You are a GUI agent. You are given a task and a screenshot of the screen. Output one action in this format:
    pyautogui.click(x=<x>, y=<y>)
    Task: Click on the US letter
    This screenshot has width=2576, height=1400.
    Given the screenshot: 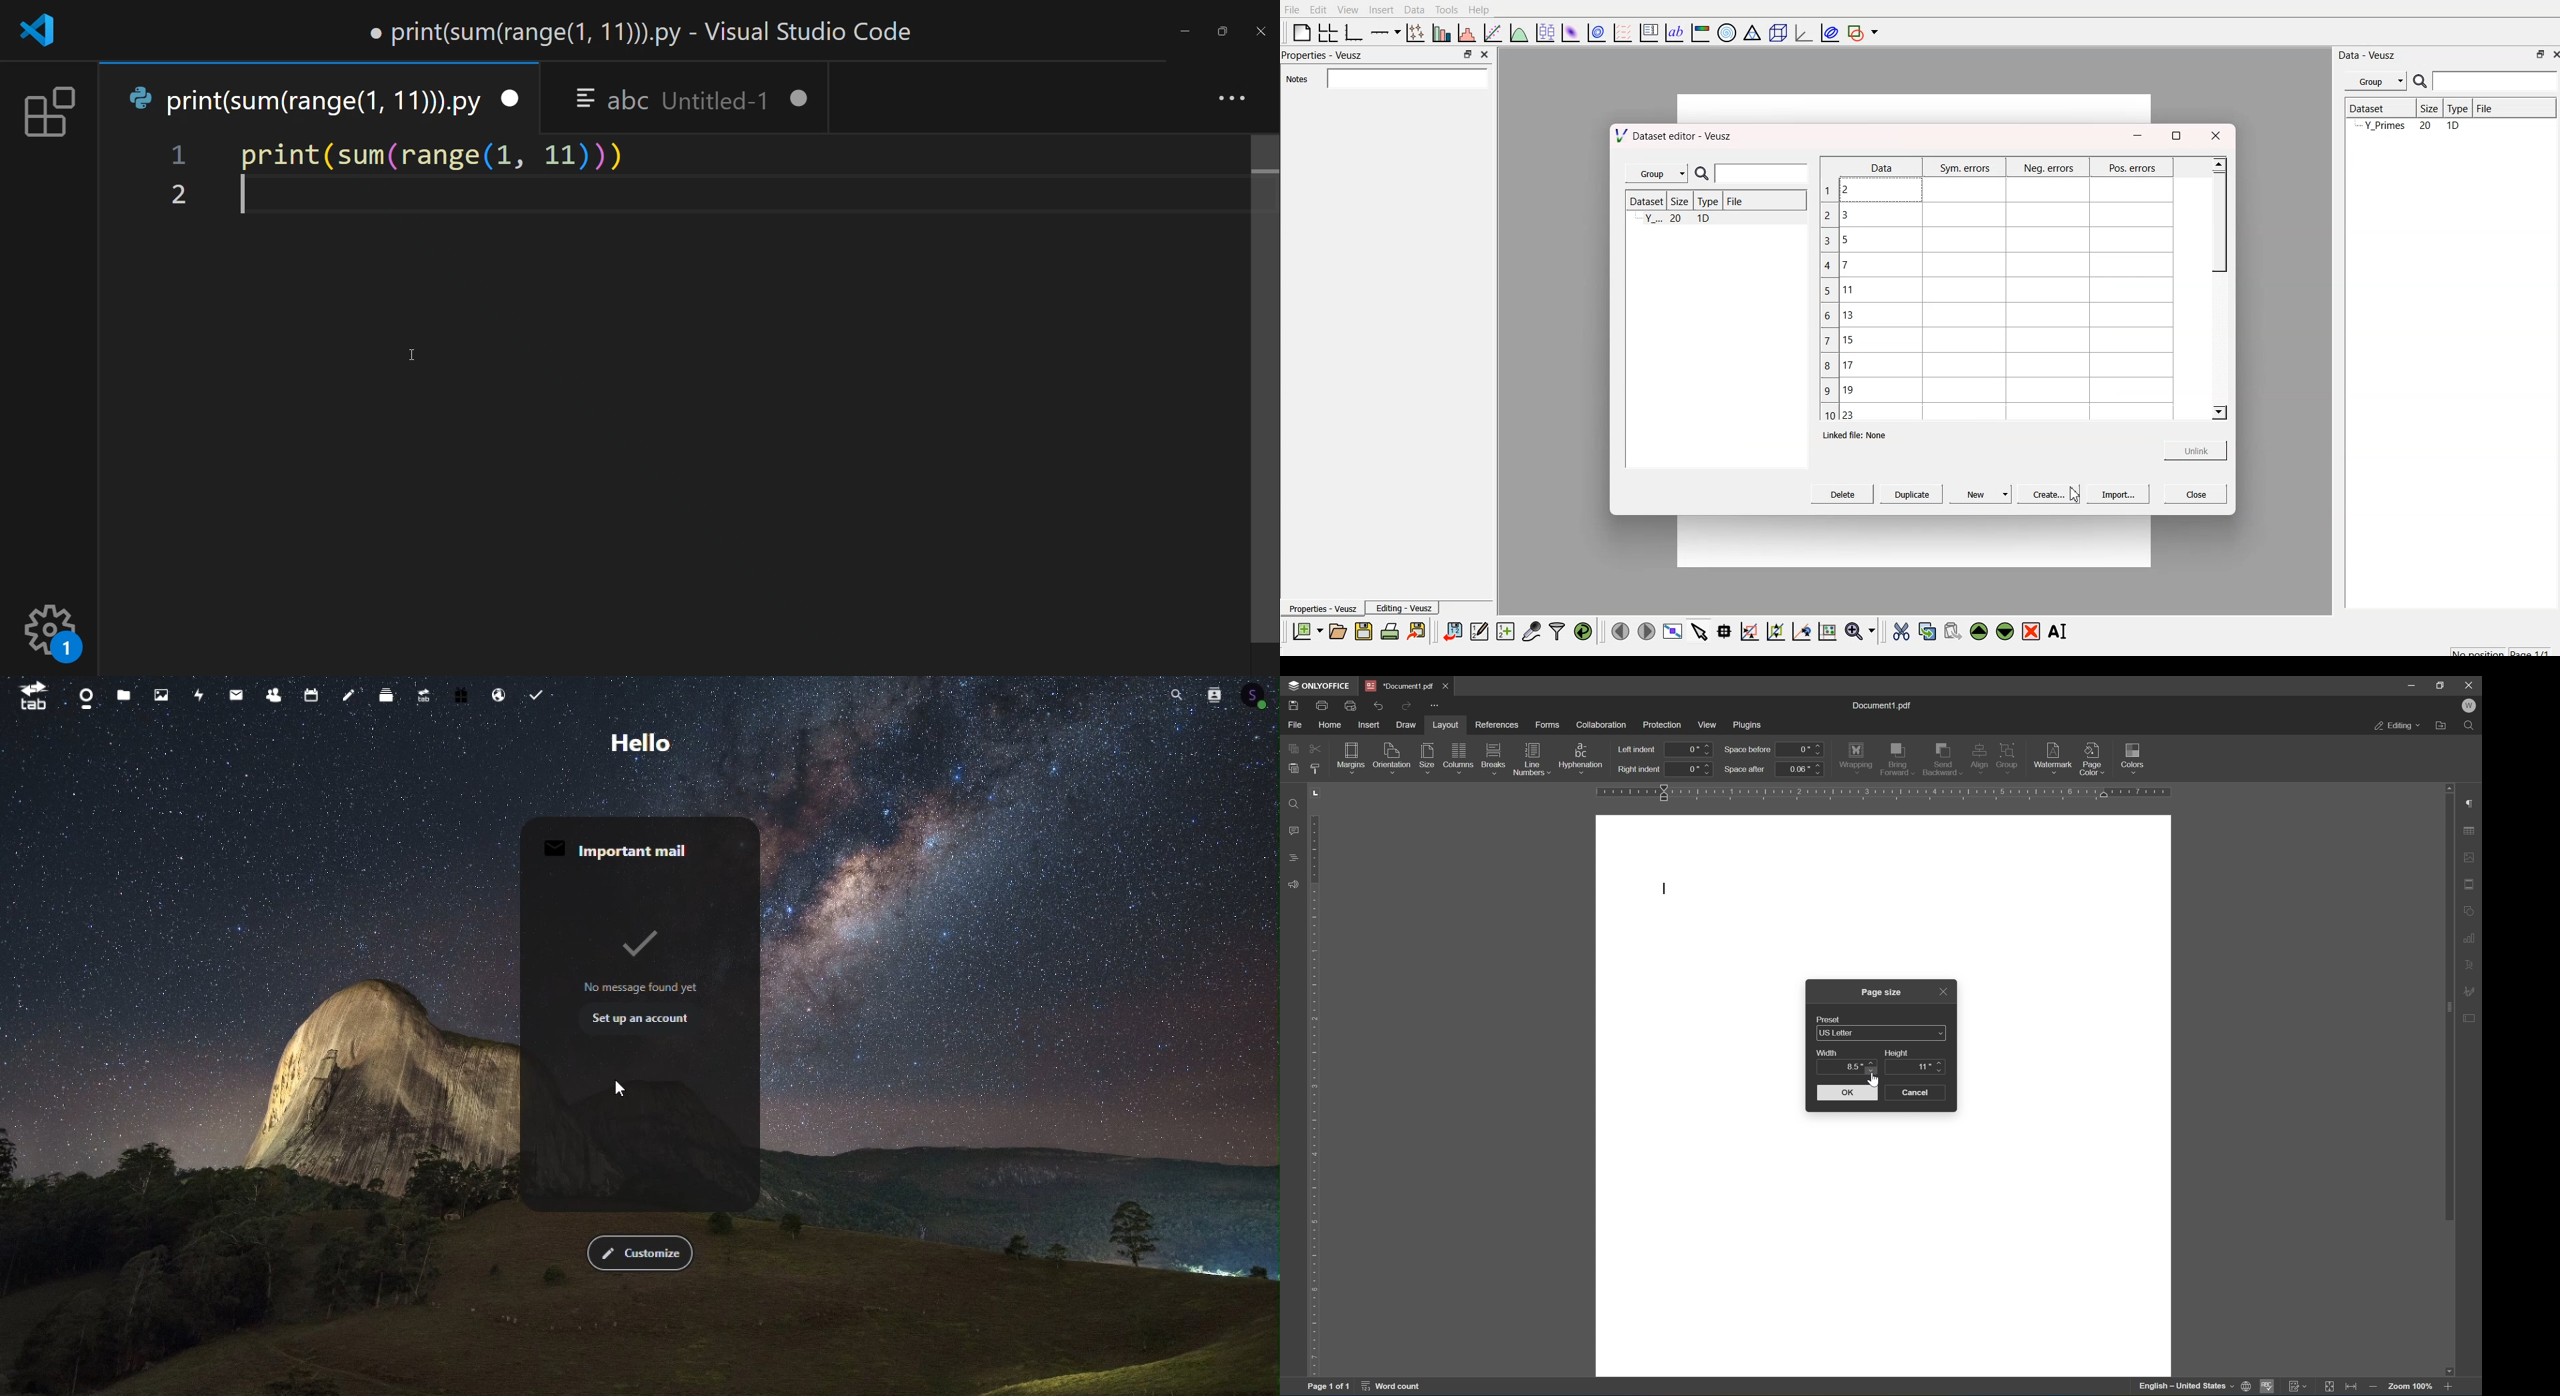 What is the action you would take?
    pyautogui.click(x=1883, y=1034)
    